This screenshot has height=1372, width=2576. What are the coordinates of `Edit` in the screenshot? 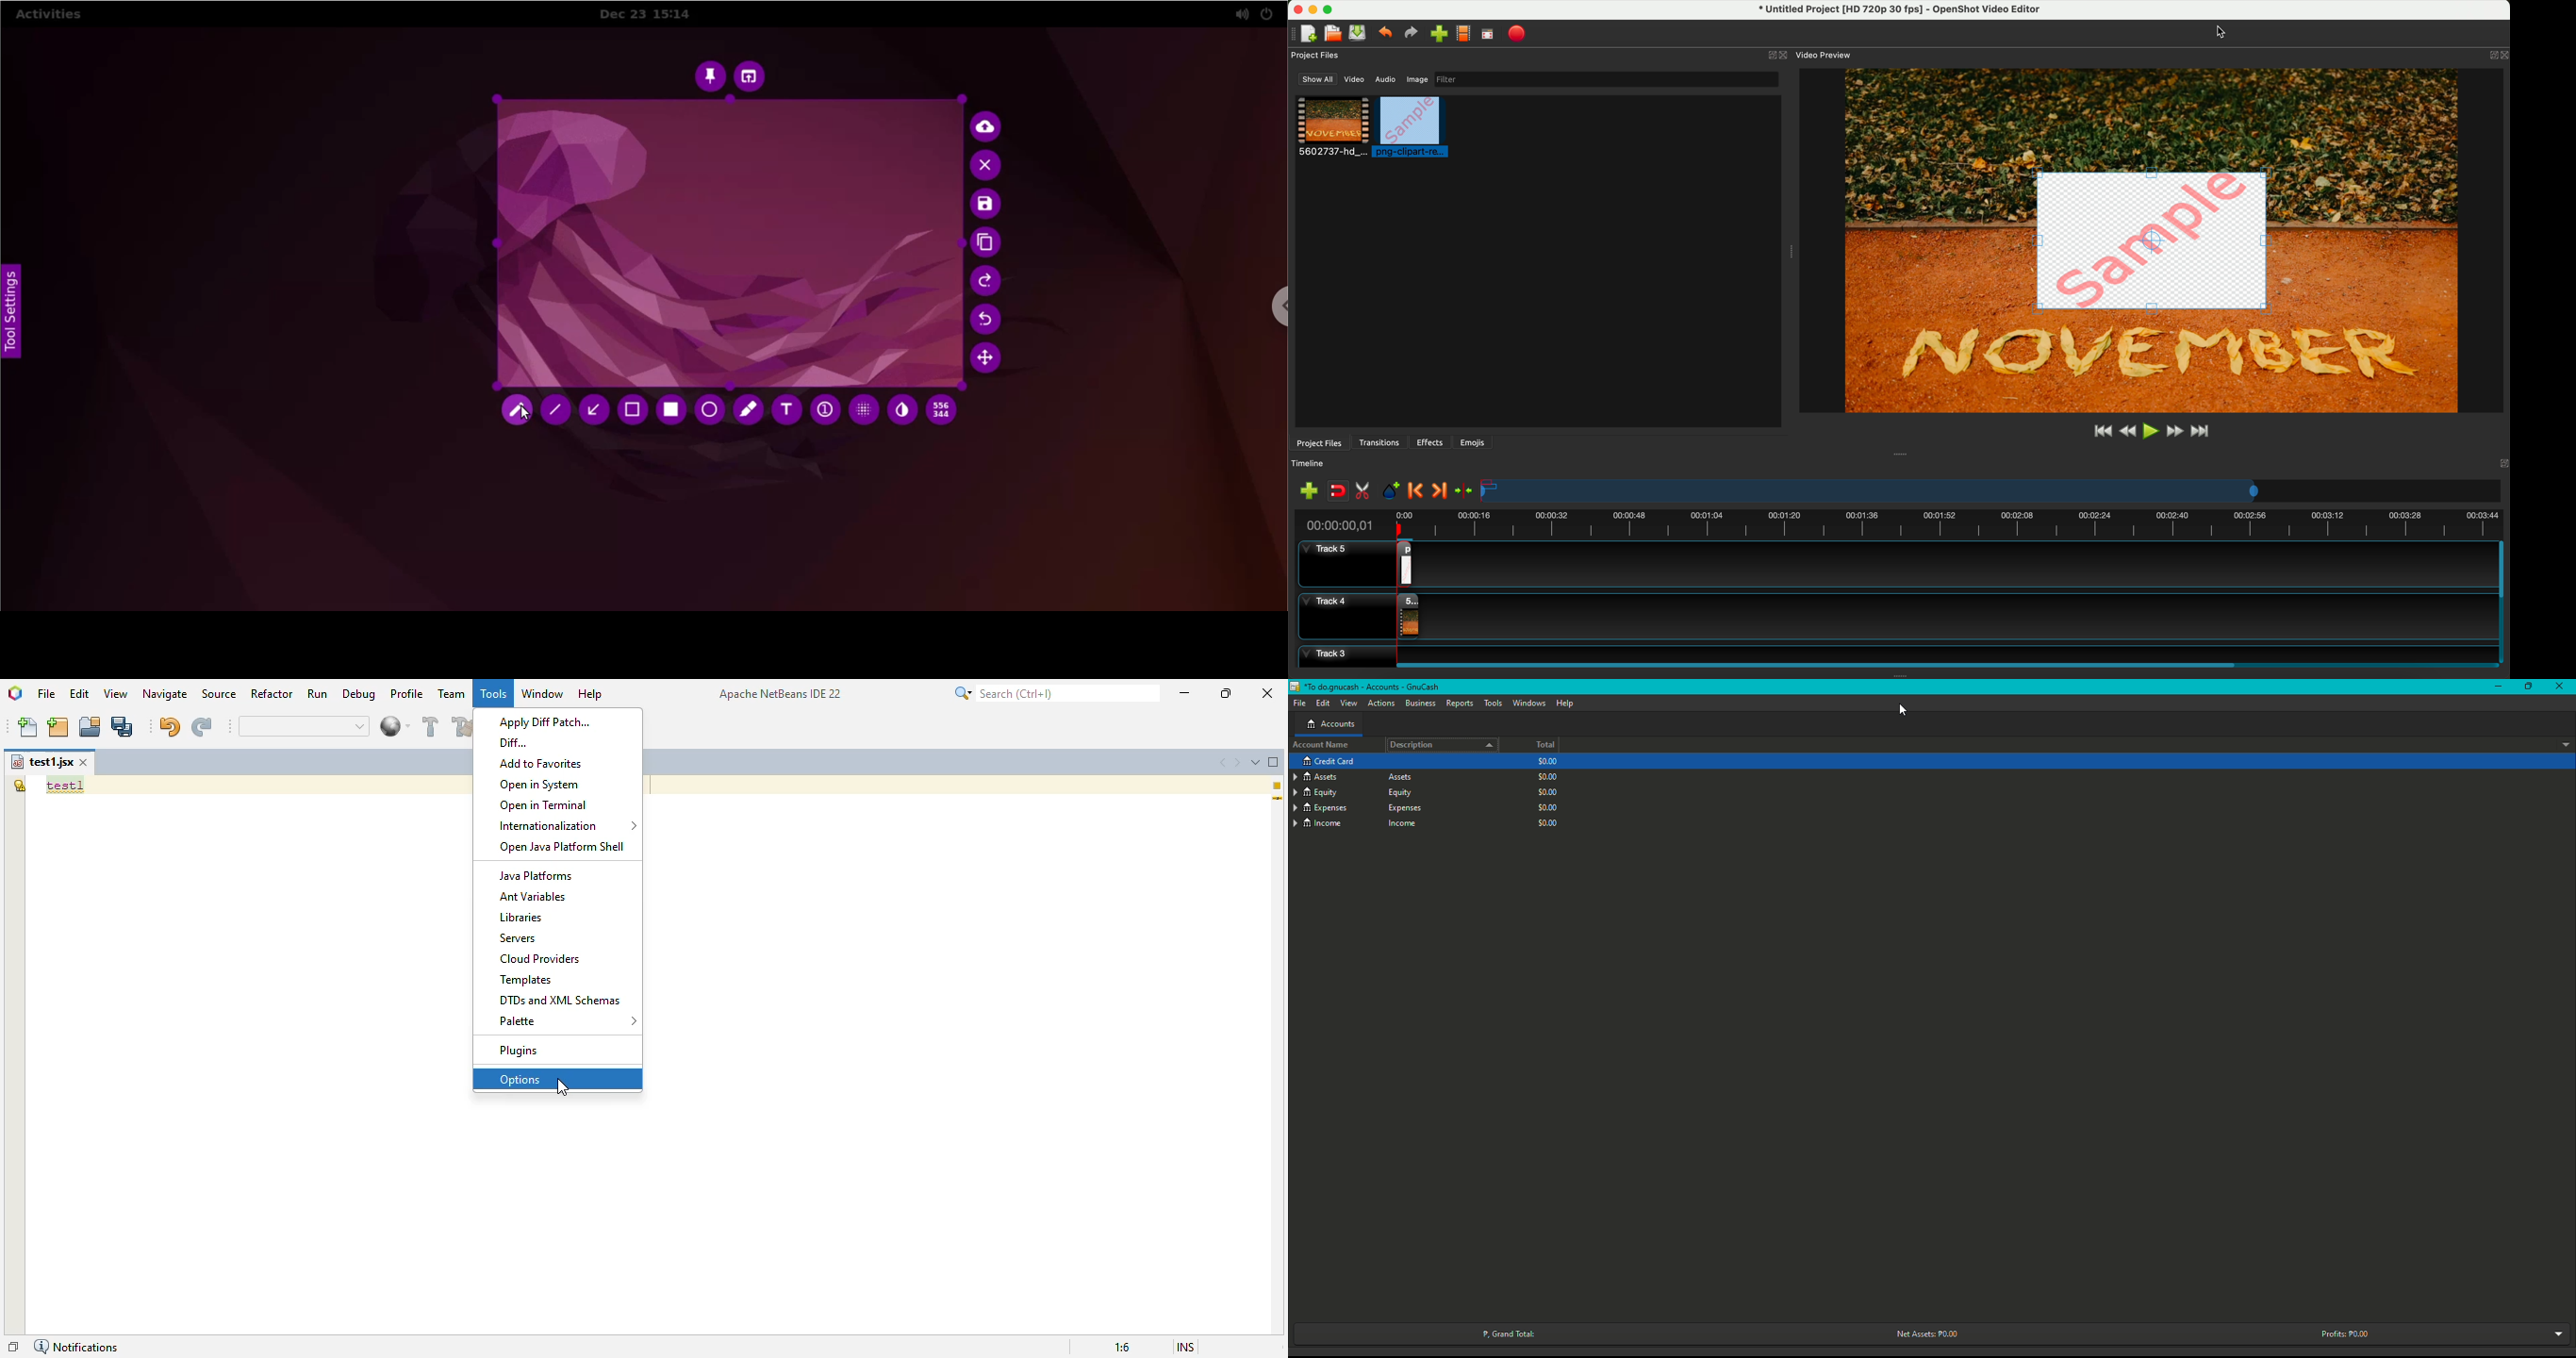 It's located at (1321, 703).